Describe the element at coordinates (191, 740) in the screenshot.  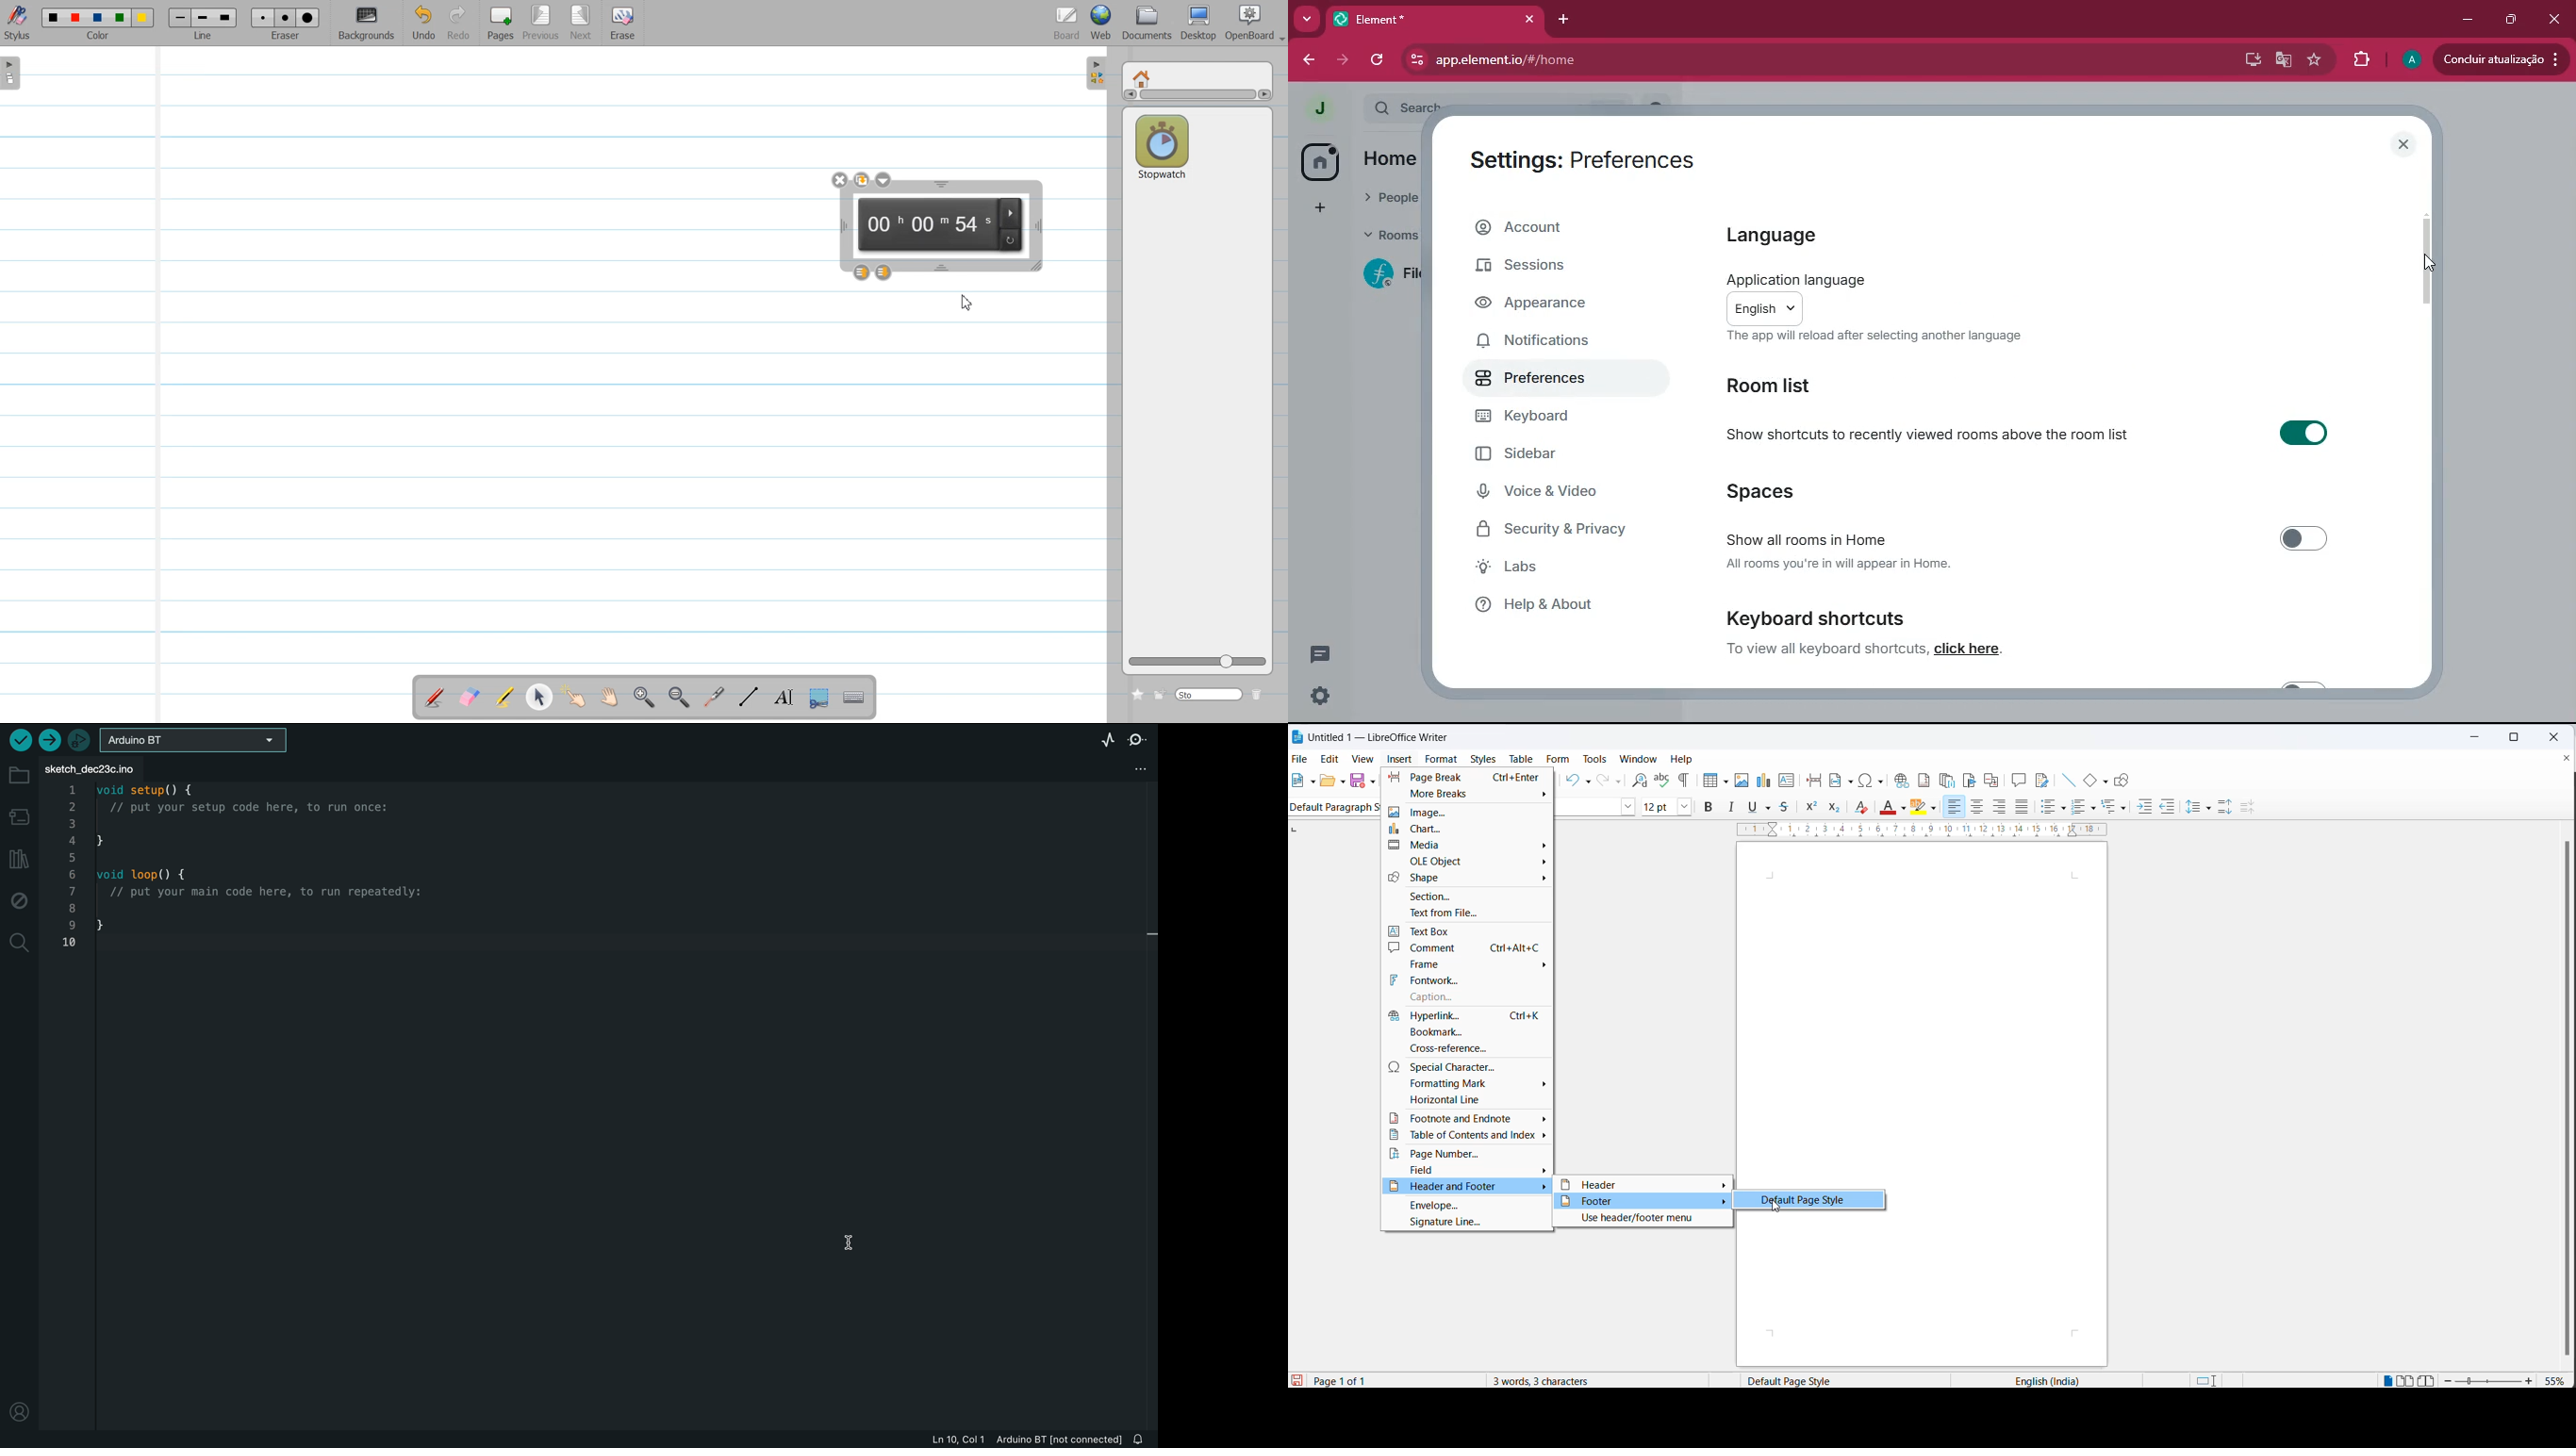
I see `board selecter` at that location.